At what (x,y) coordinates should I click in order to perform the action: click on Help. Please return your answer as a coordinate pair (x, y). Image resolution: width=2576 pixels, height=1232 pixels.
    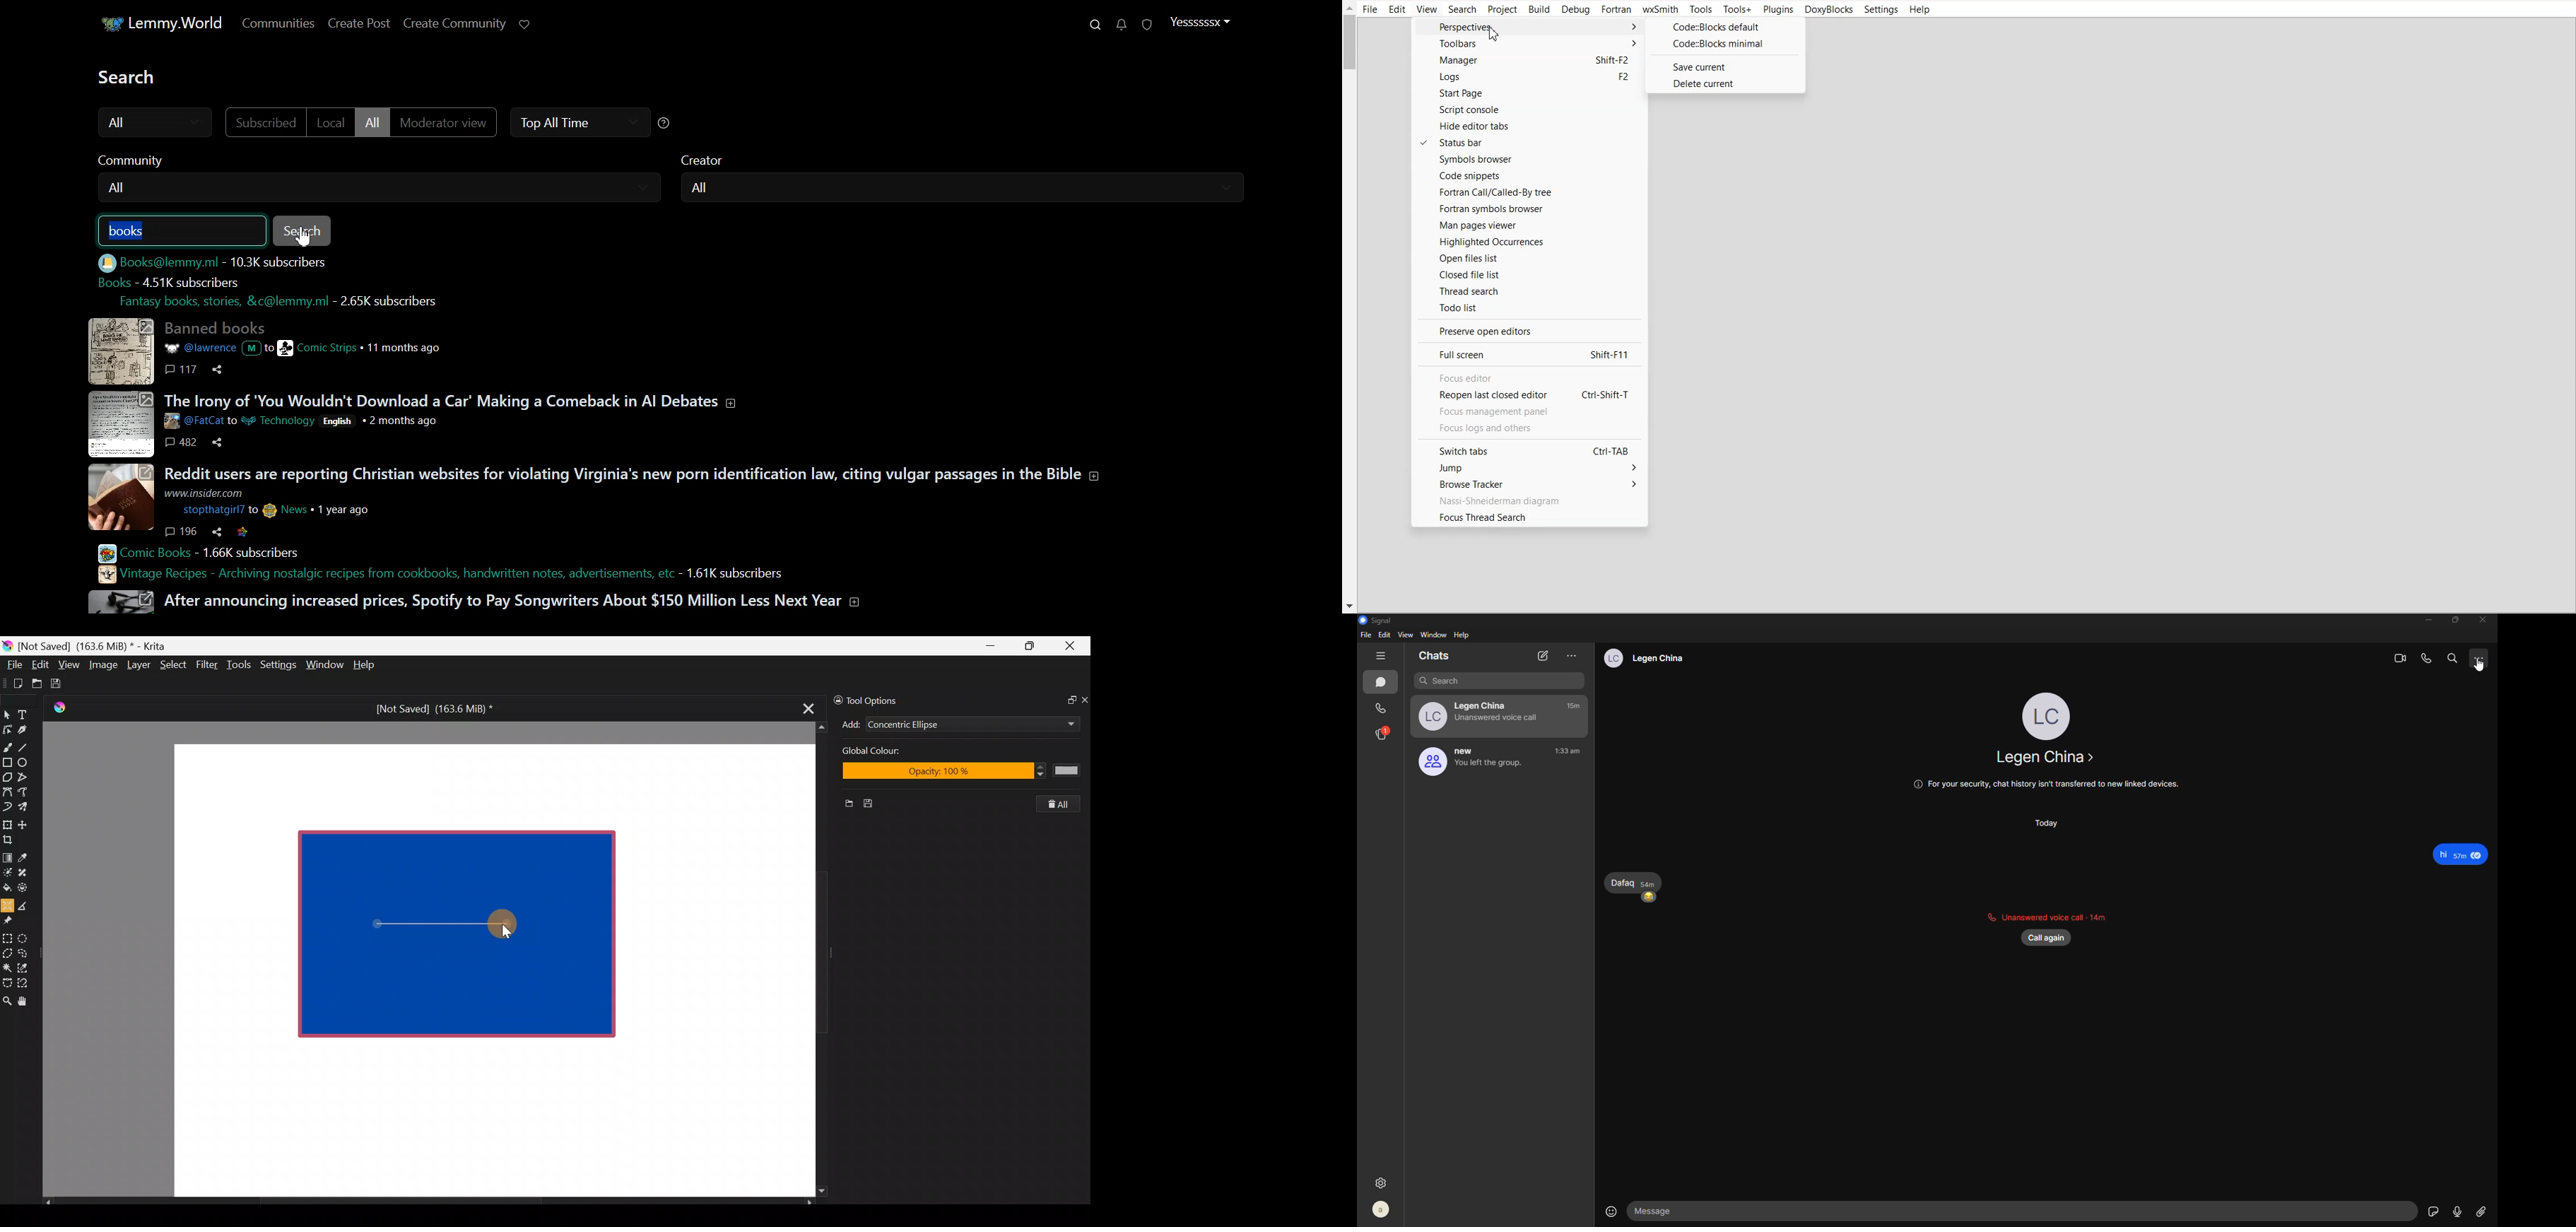
    Looking at the image, I should click on (1921, 10).